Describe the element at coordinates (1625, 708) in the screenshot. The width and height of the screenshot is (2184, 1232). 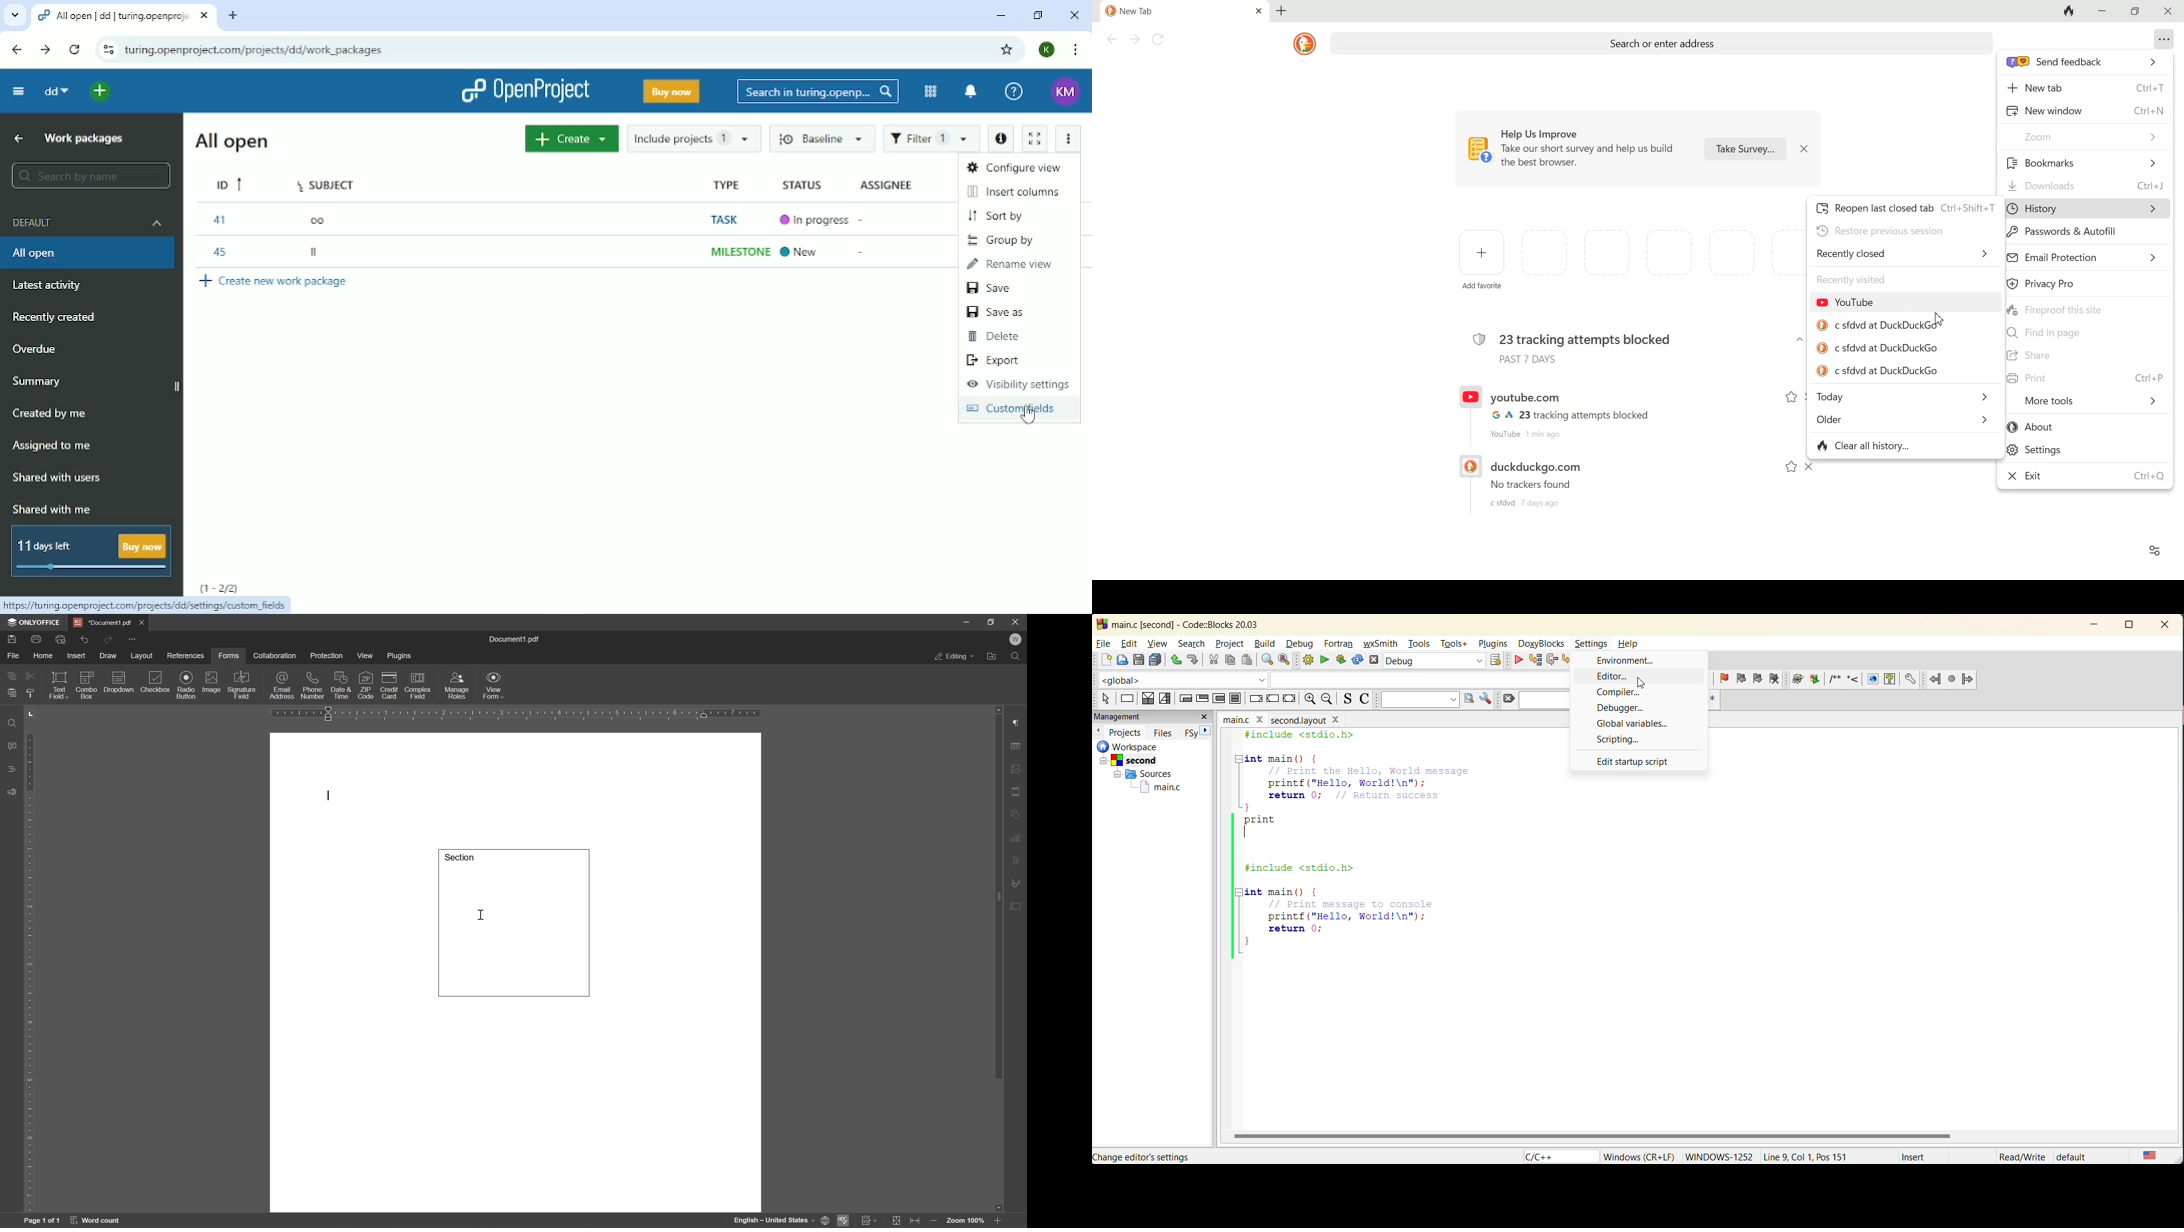
I see `debugger` at that location.